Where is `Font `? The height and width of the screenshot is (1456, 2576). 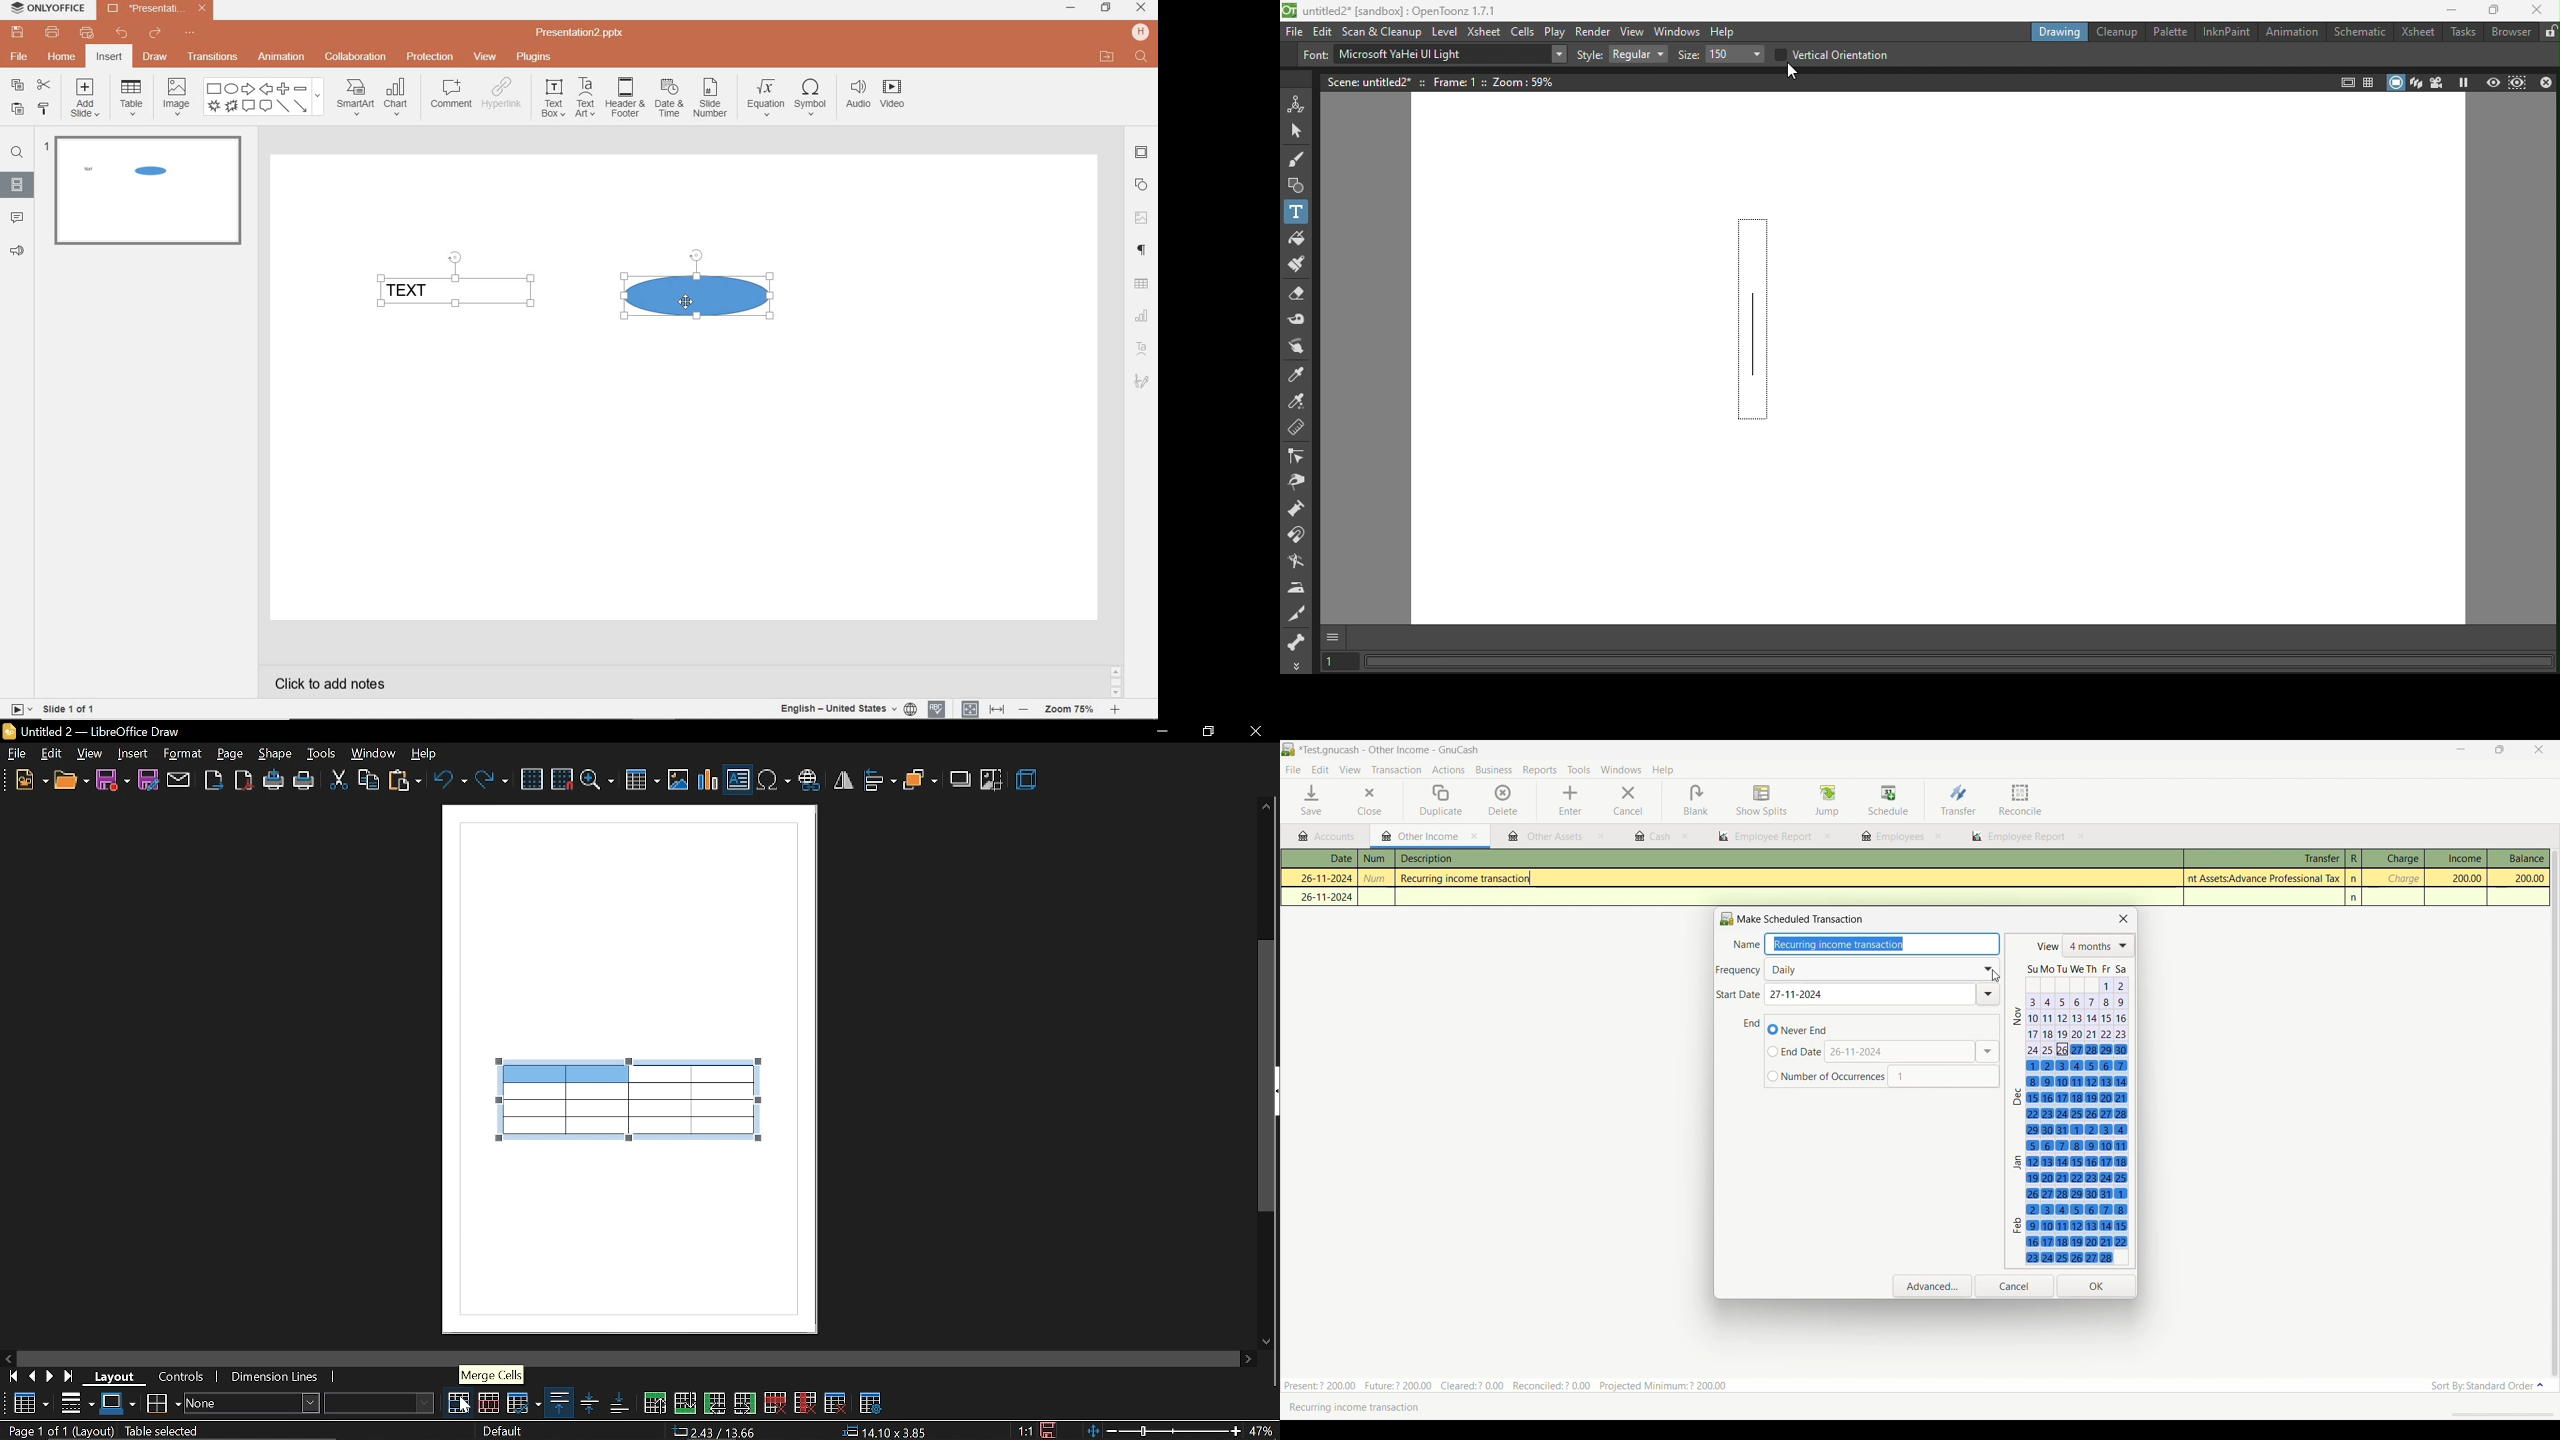 Font  is located at coordinates (1314, 55).